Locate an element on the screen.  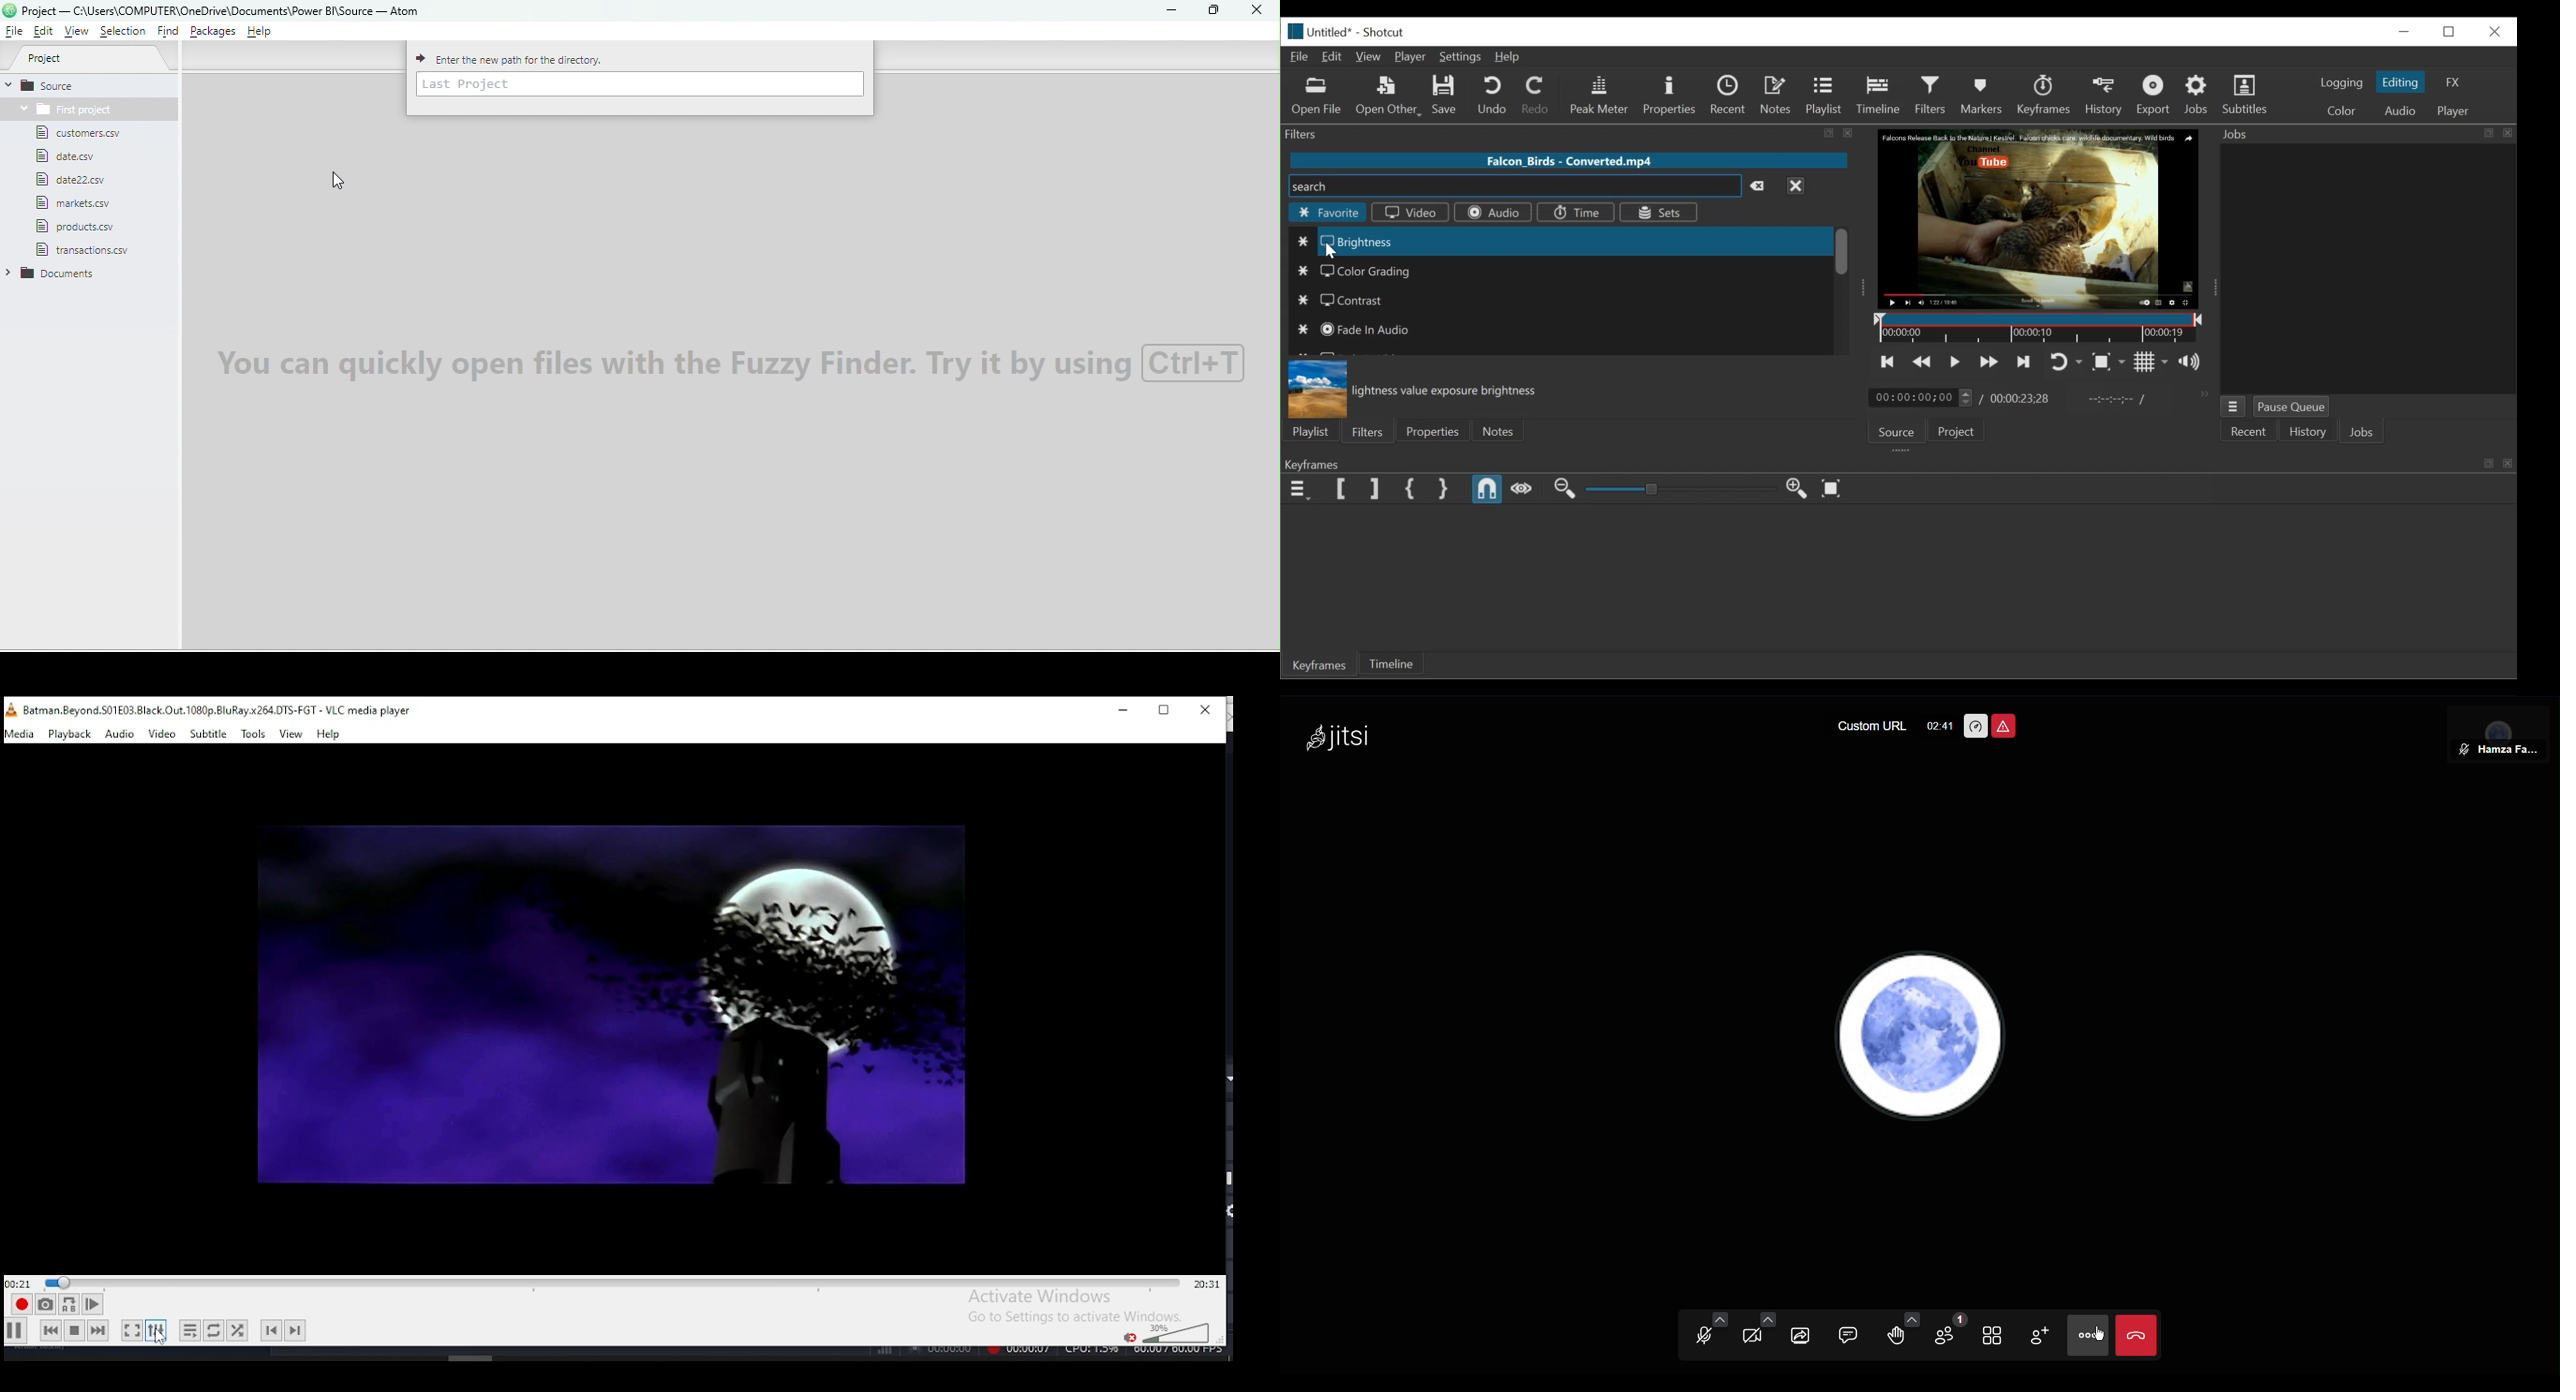
Pause Queue is located at coordinates (2291, 407).